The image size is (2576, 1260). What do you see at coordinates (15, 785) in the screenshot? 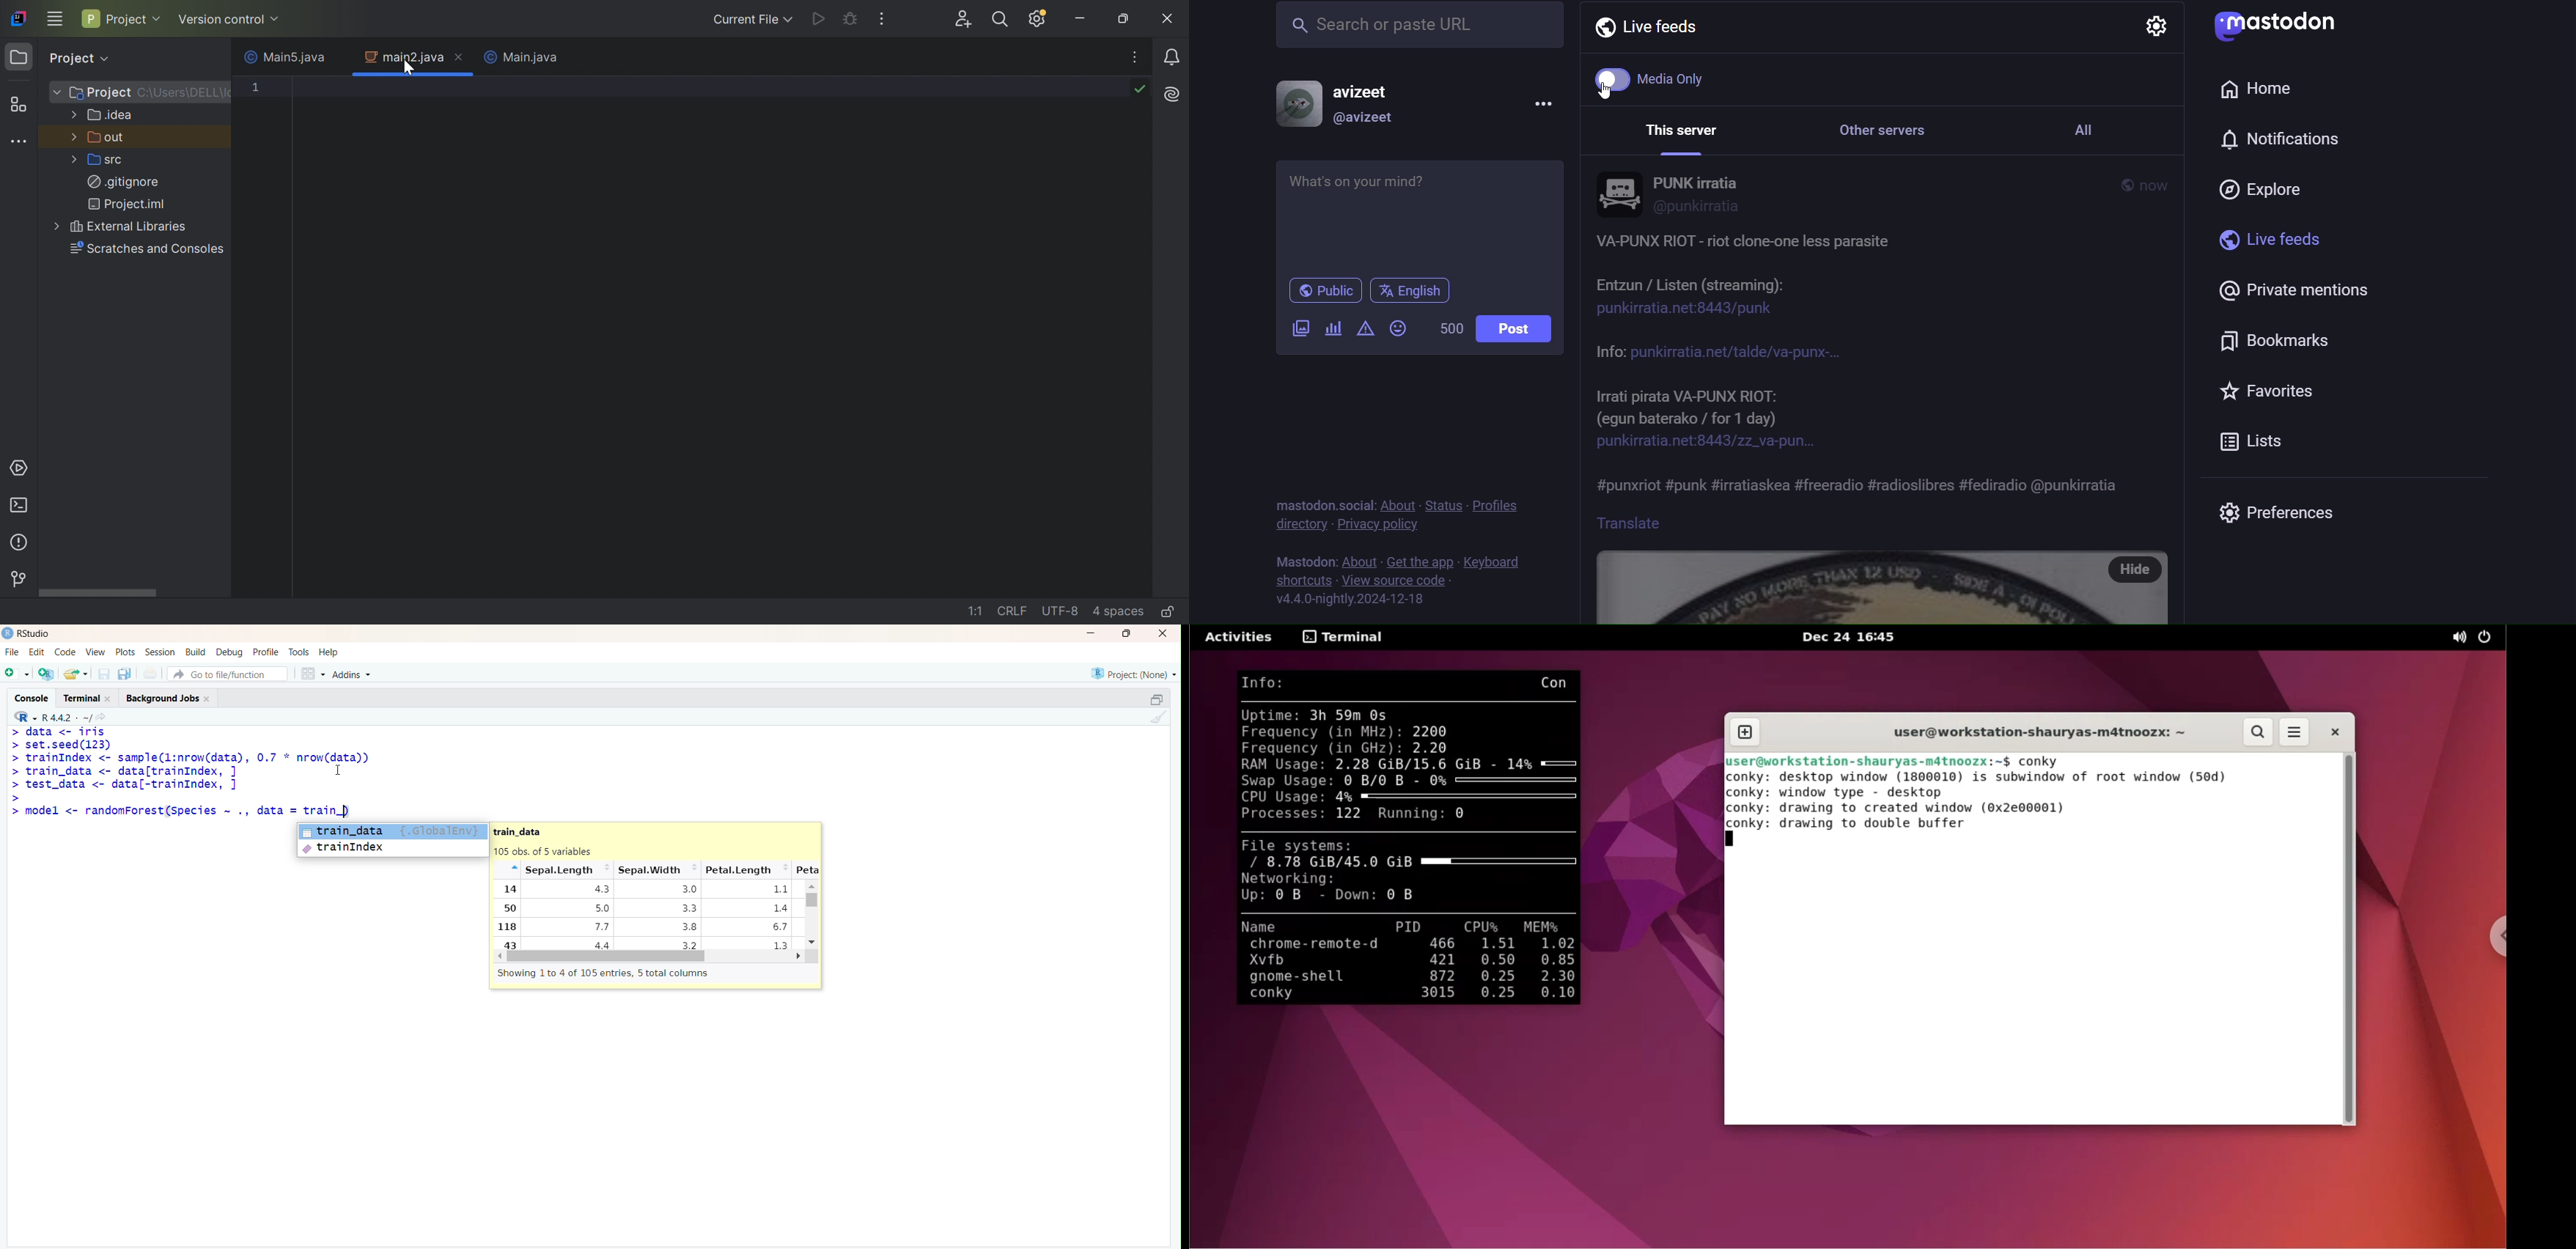
I see `Prompt cursor` at bounding box center [15, 785].